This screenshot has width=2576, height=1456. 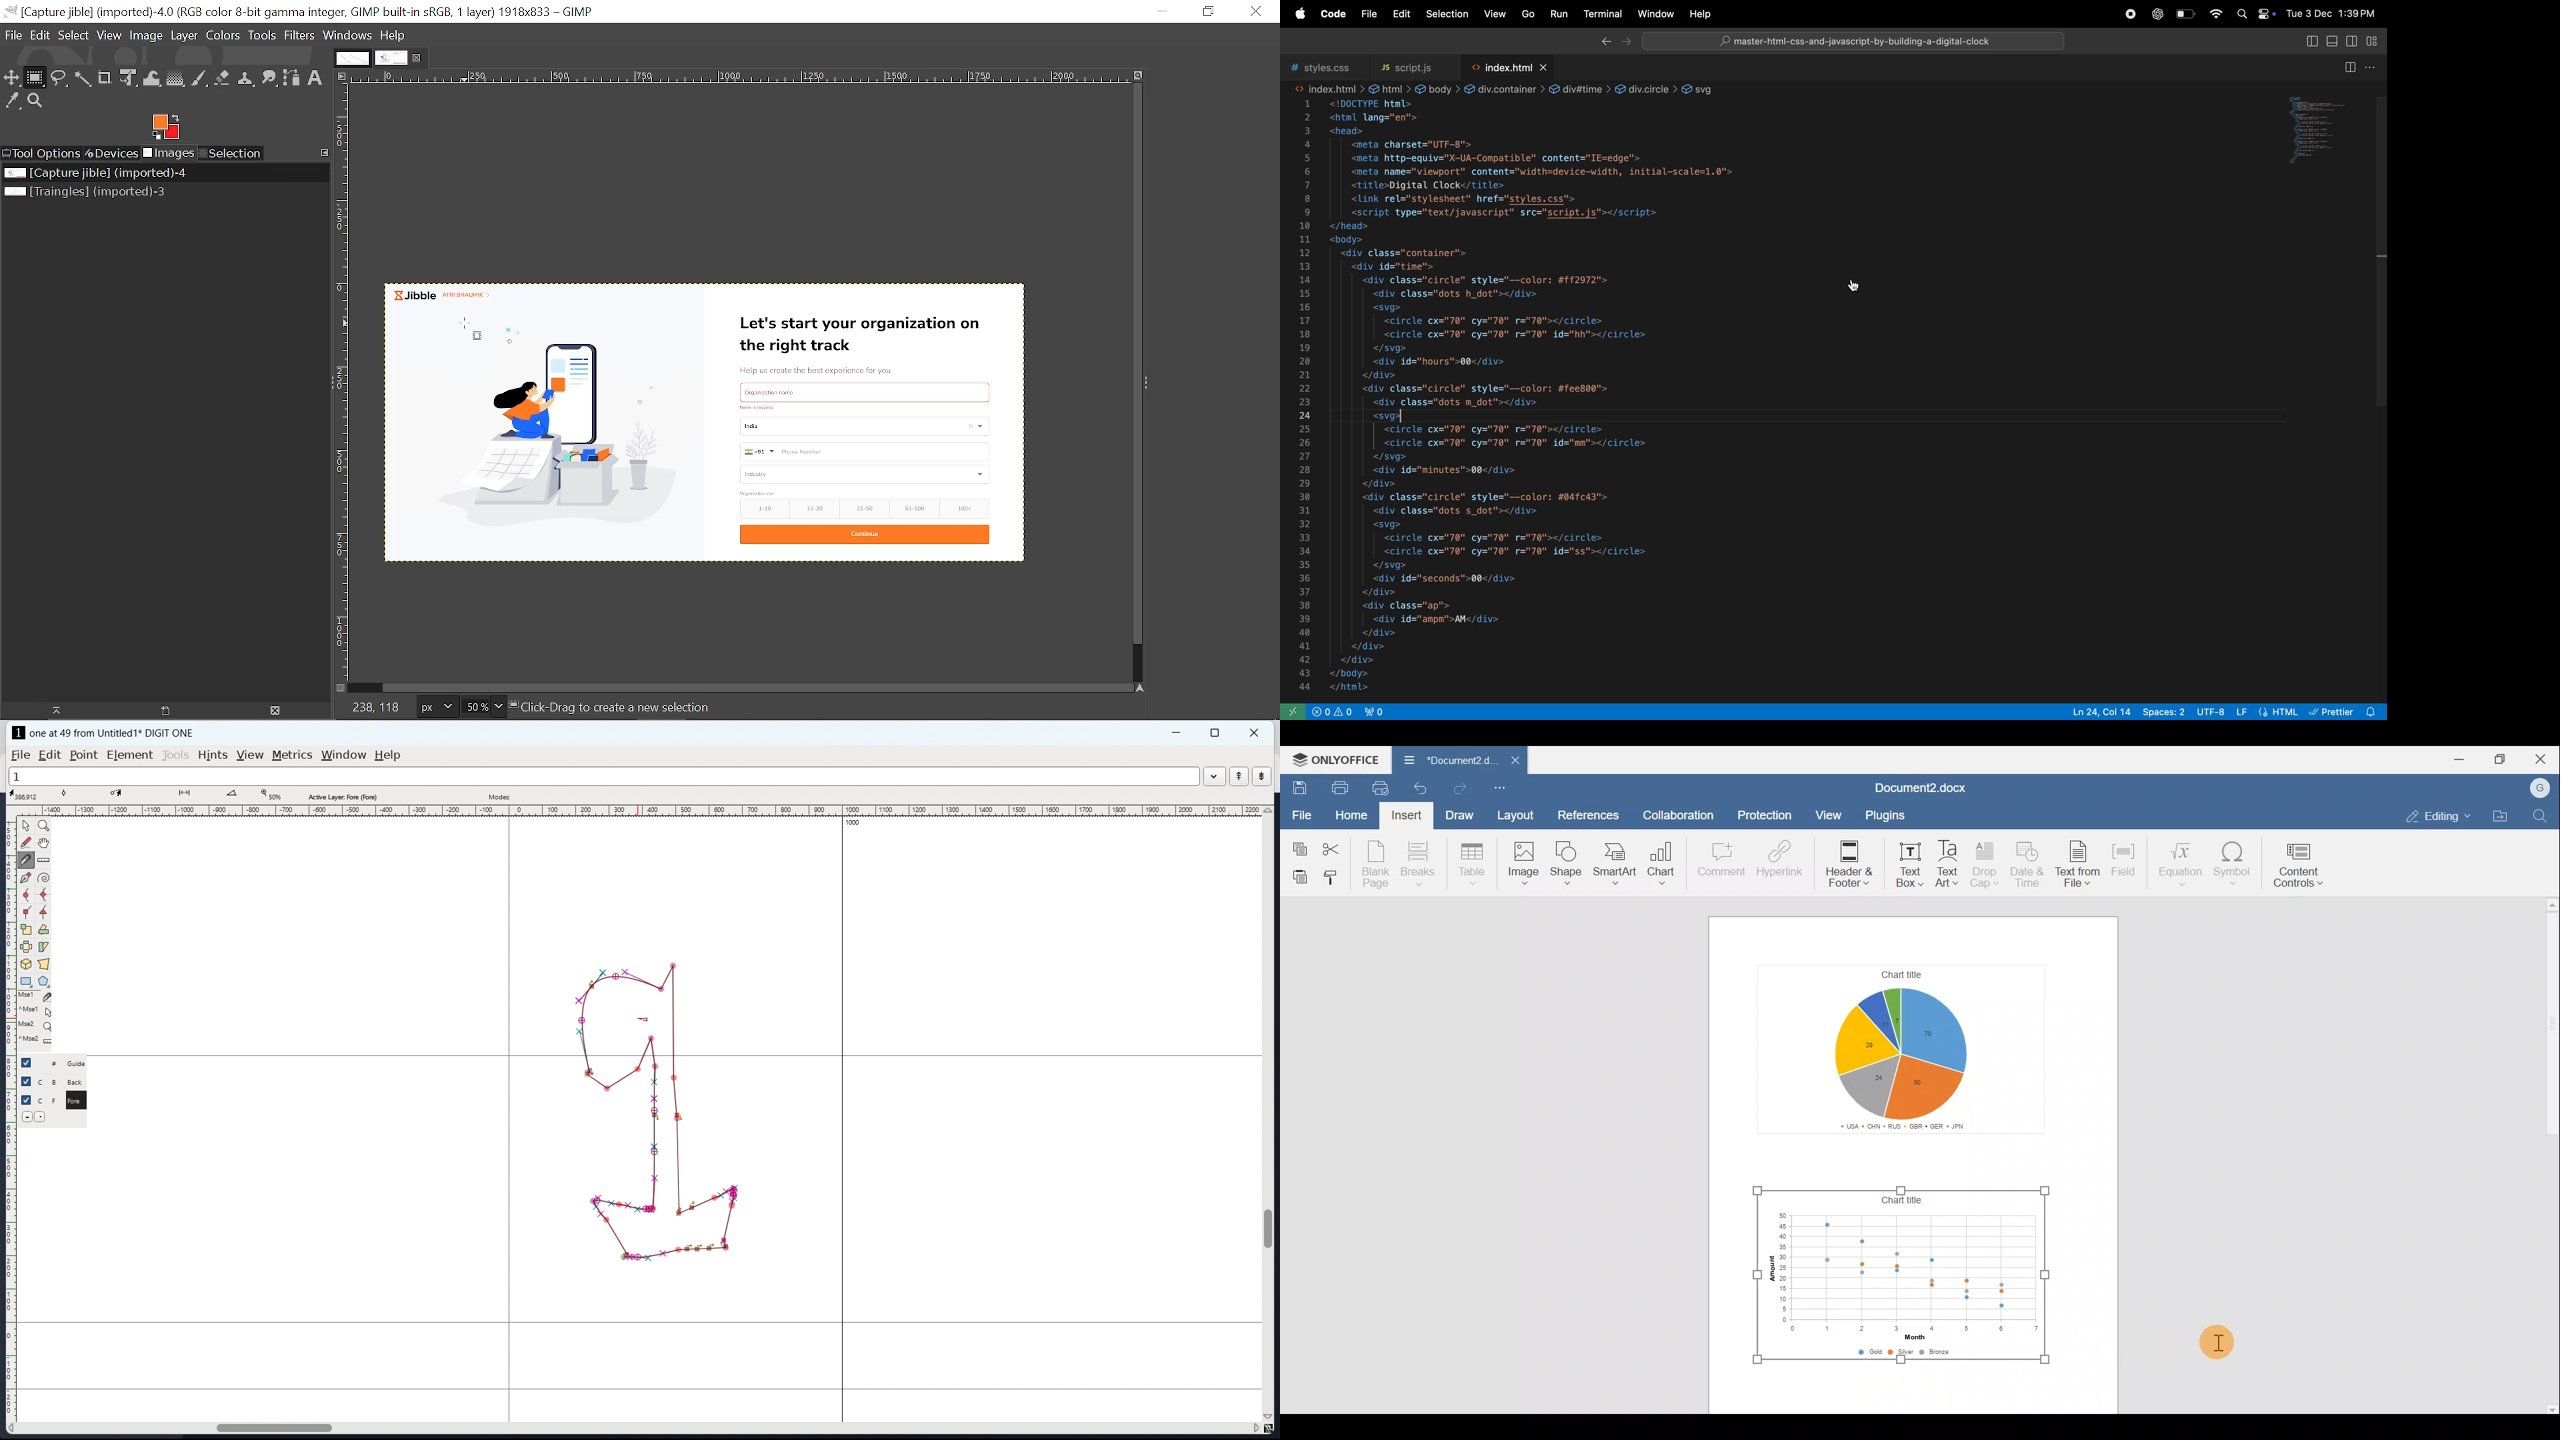 What do you see at coordinates (1351, 815) in the screenshot?
I see `Home` at bounding box center [1351, 815].